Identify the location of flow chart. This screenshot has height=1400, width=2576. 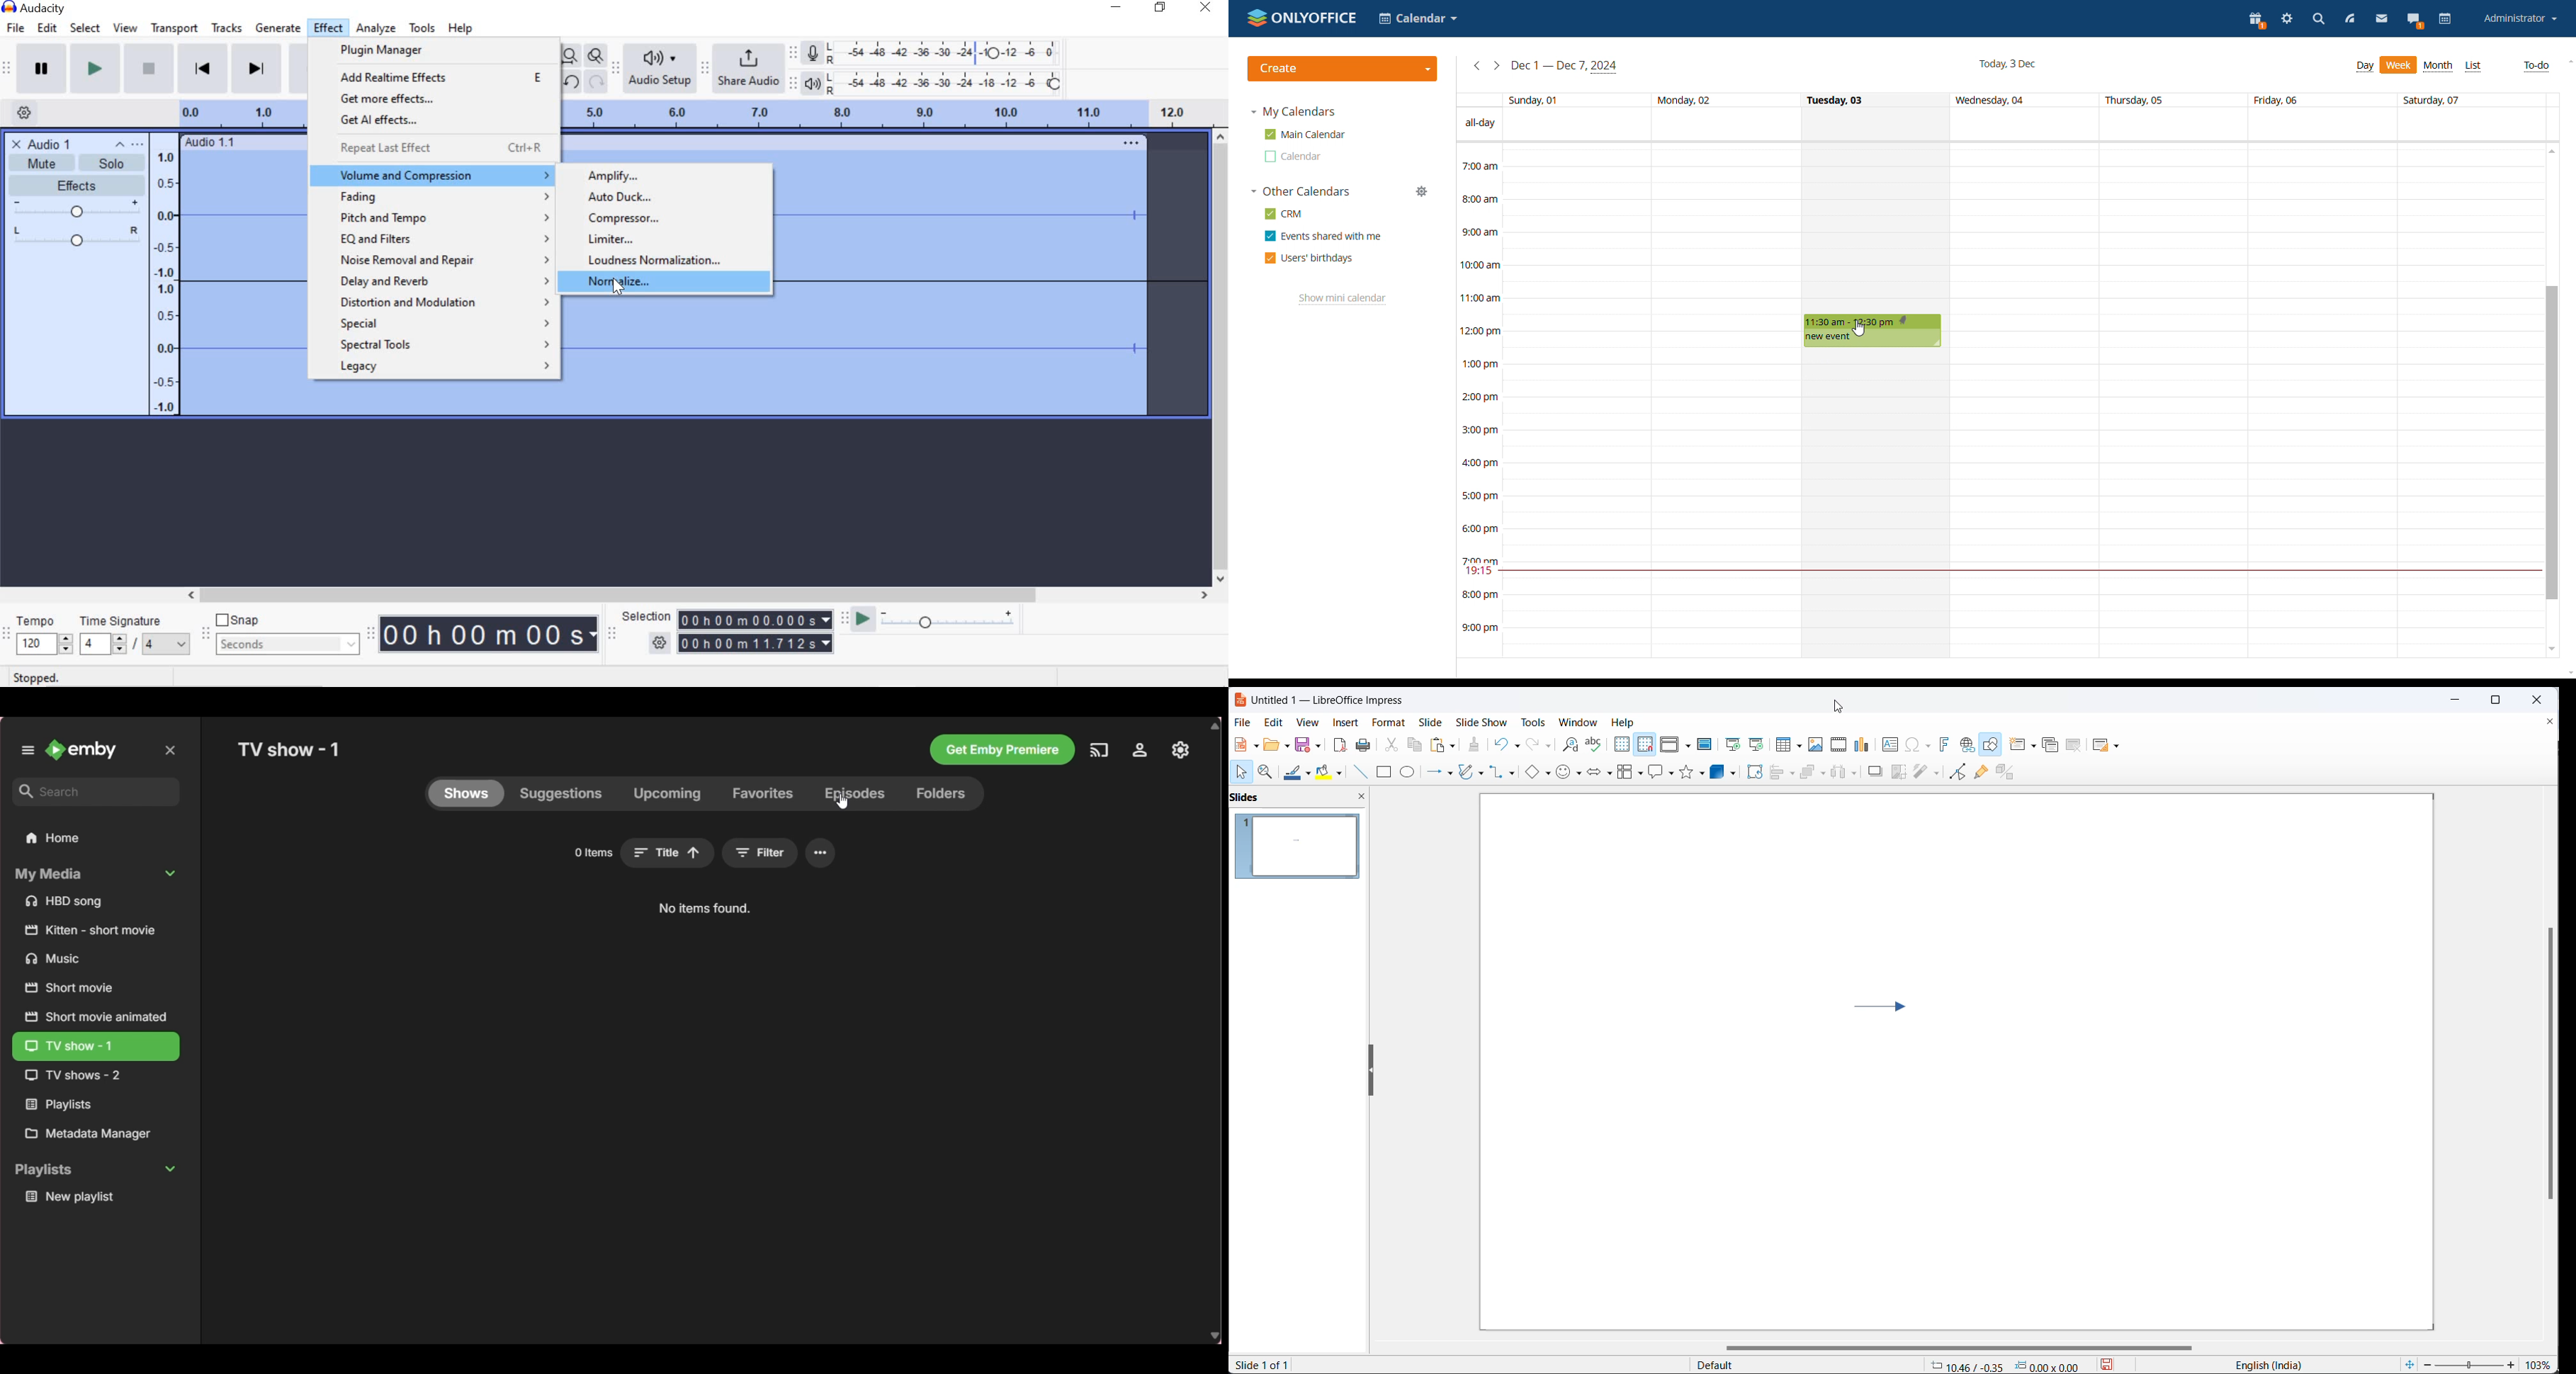
(1627, 772).